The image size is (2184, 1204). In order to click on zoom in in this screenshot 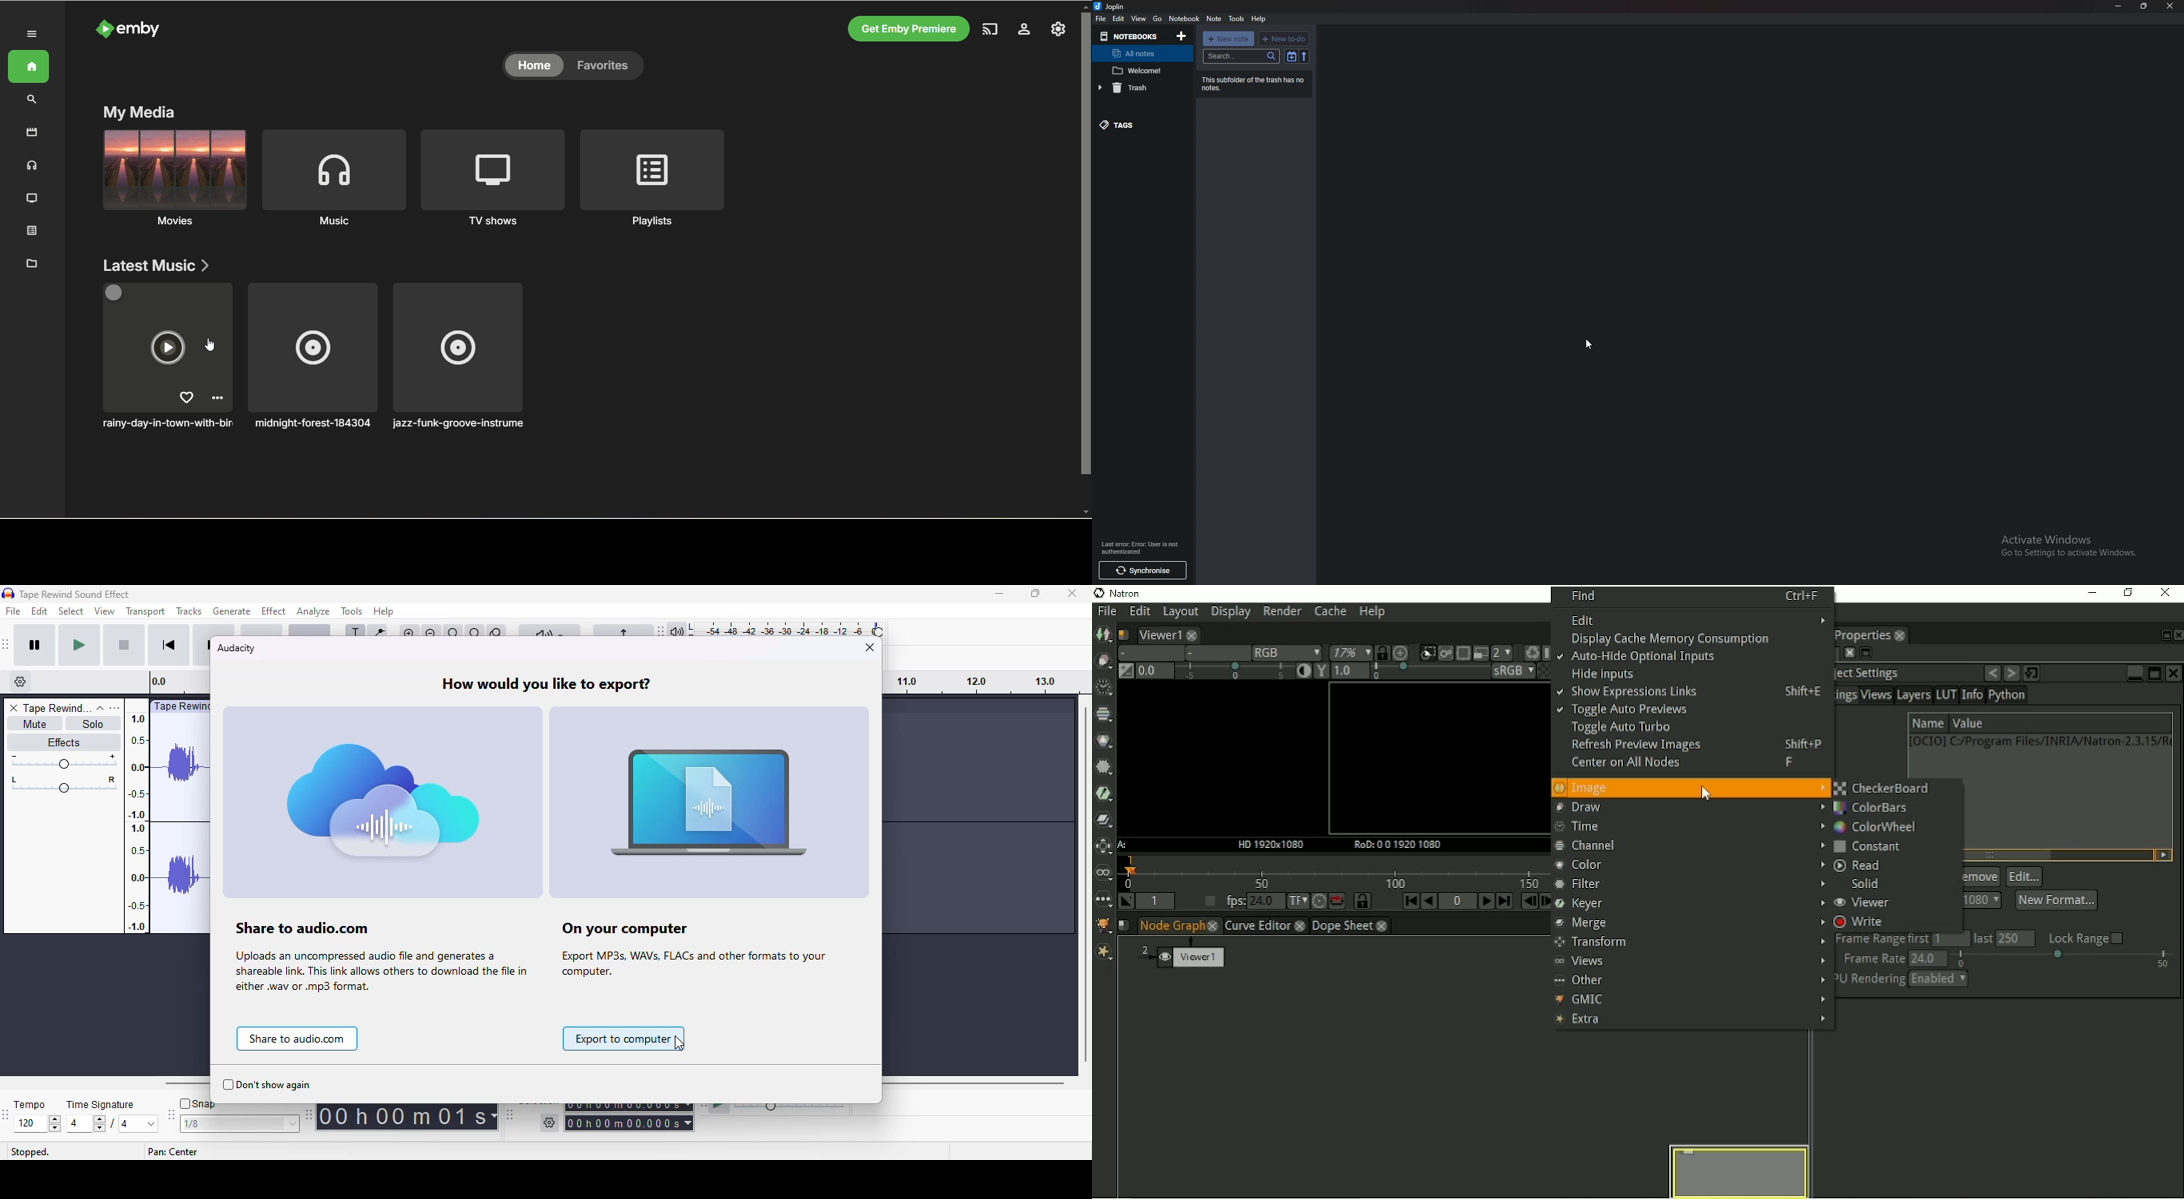, I will do `click(409, 634)`.